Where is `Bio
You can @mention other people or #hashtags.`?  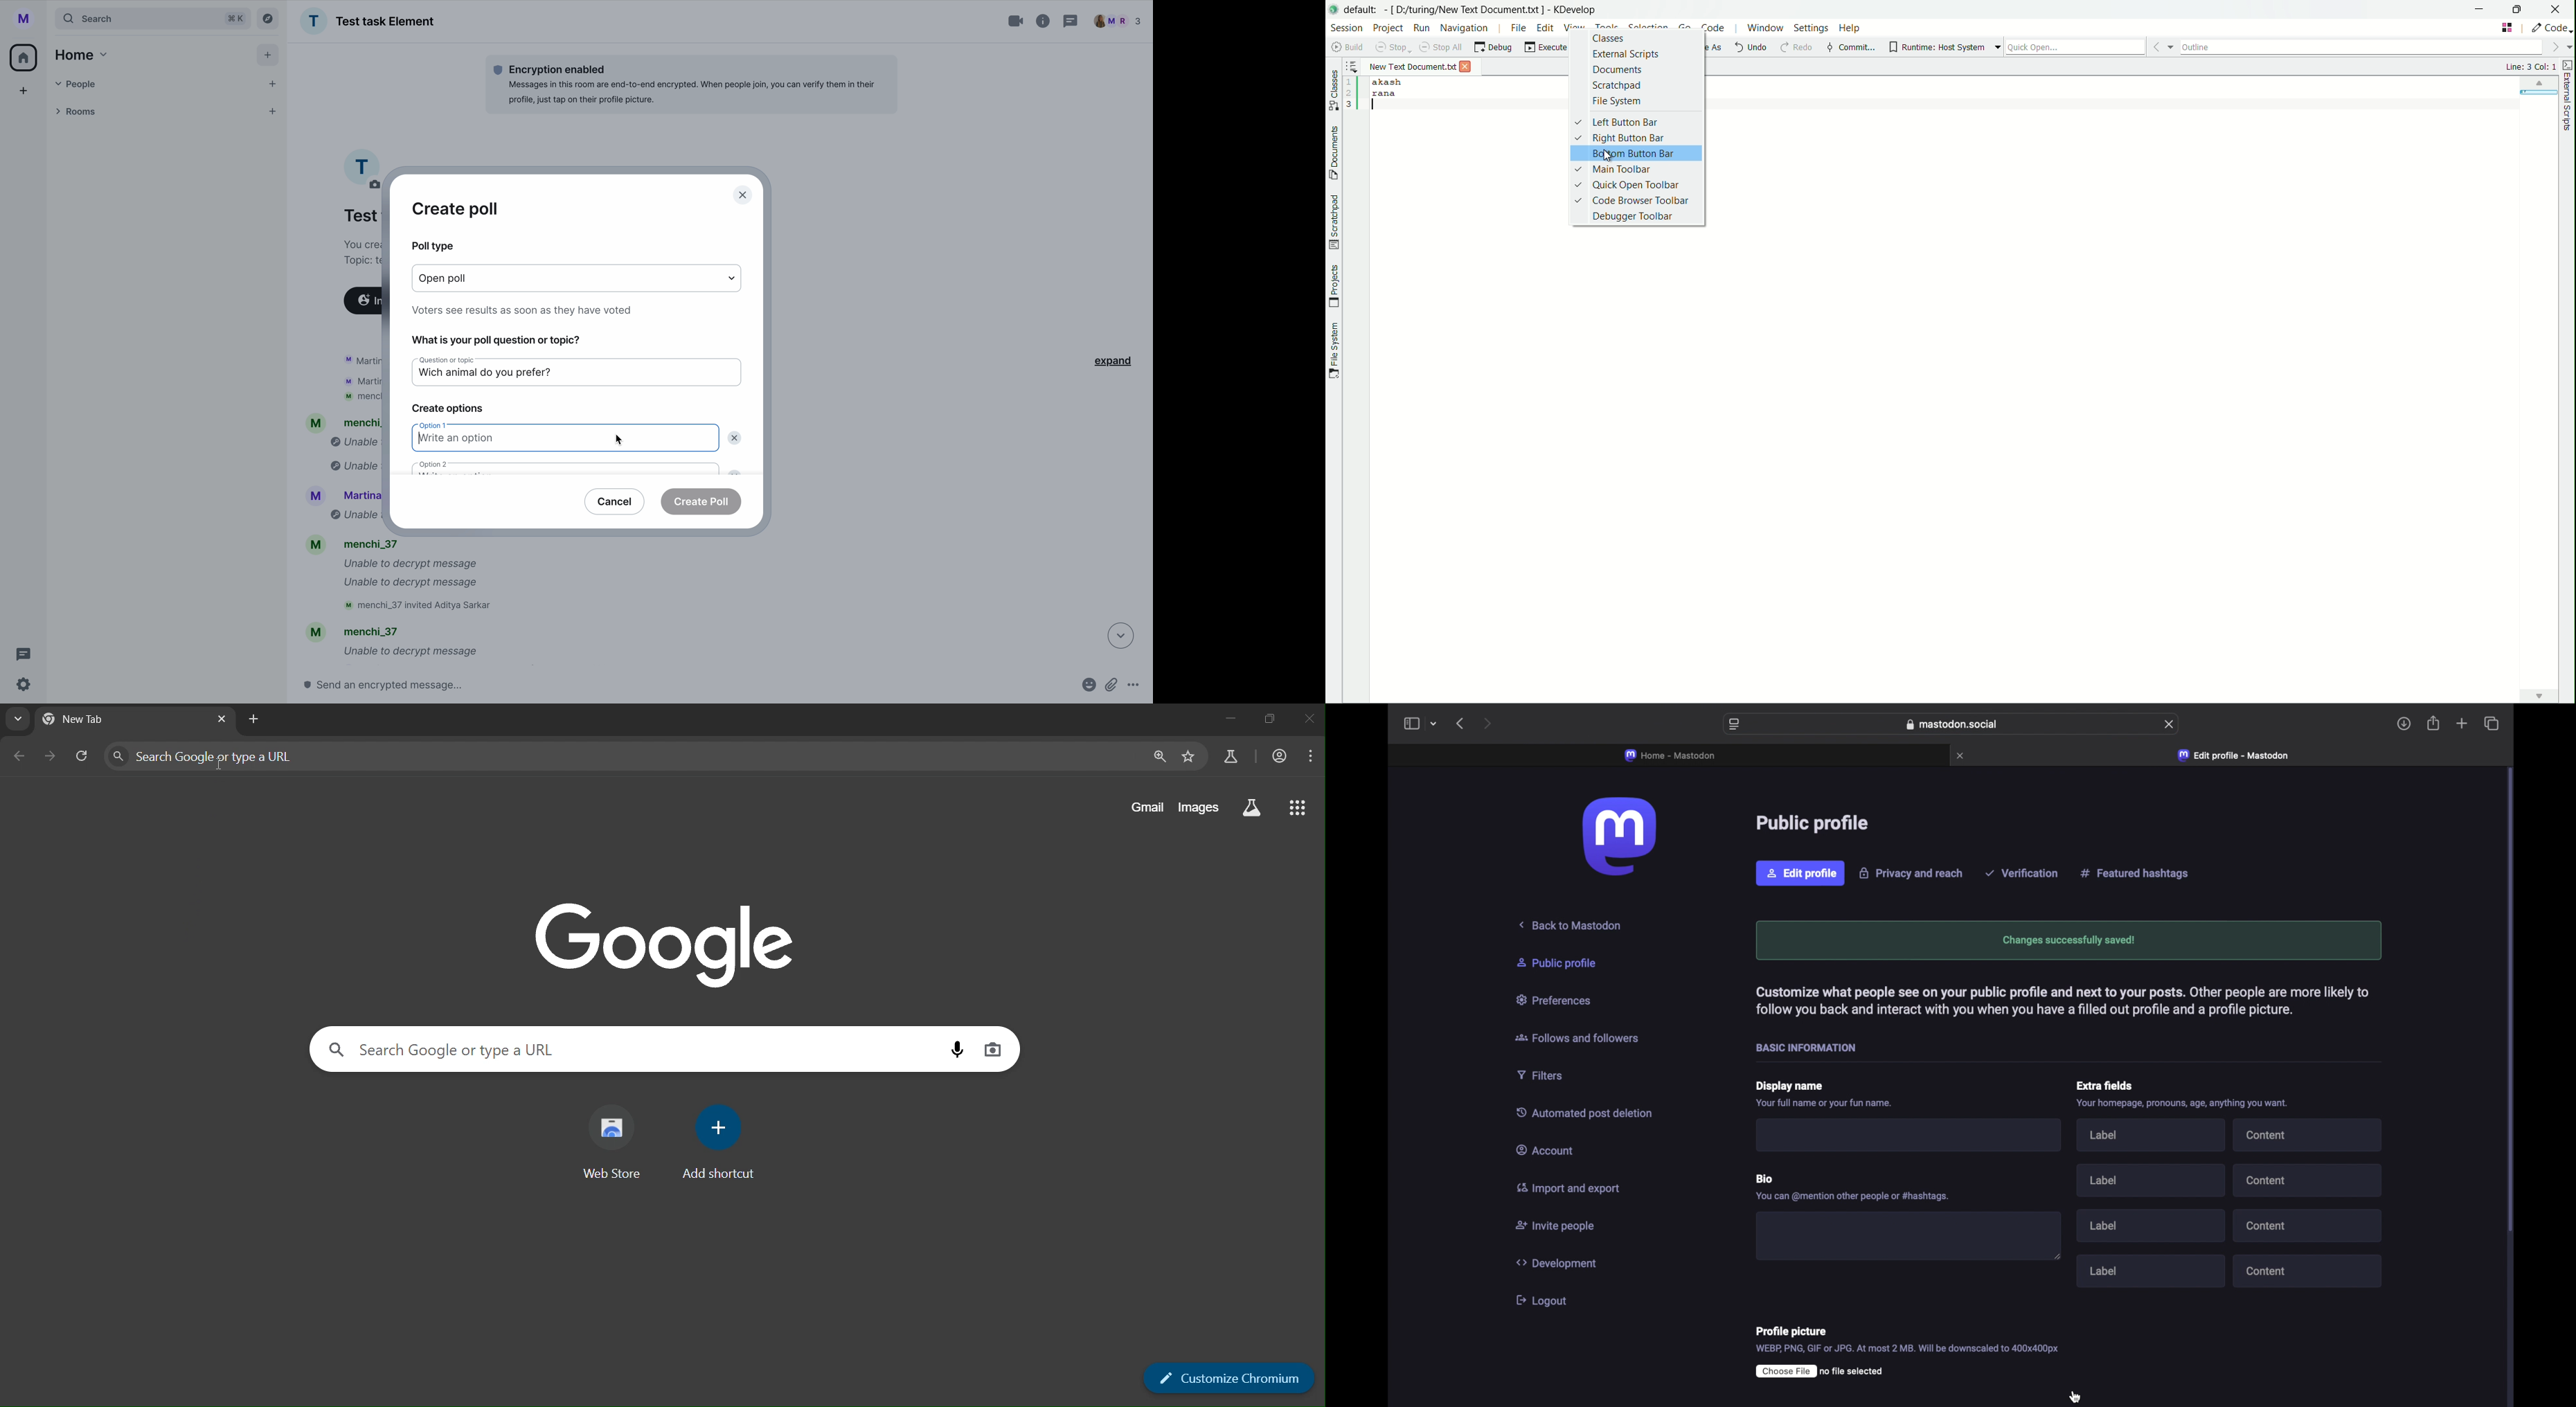
Bio
You can @mention other people or #hashtags. is located at coordinates (1862, 1186).